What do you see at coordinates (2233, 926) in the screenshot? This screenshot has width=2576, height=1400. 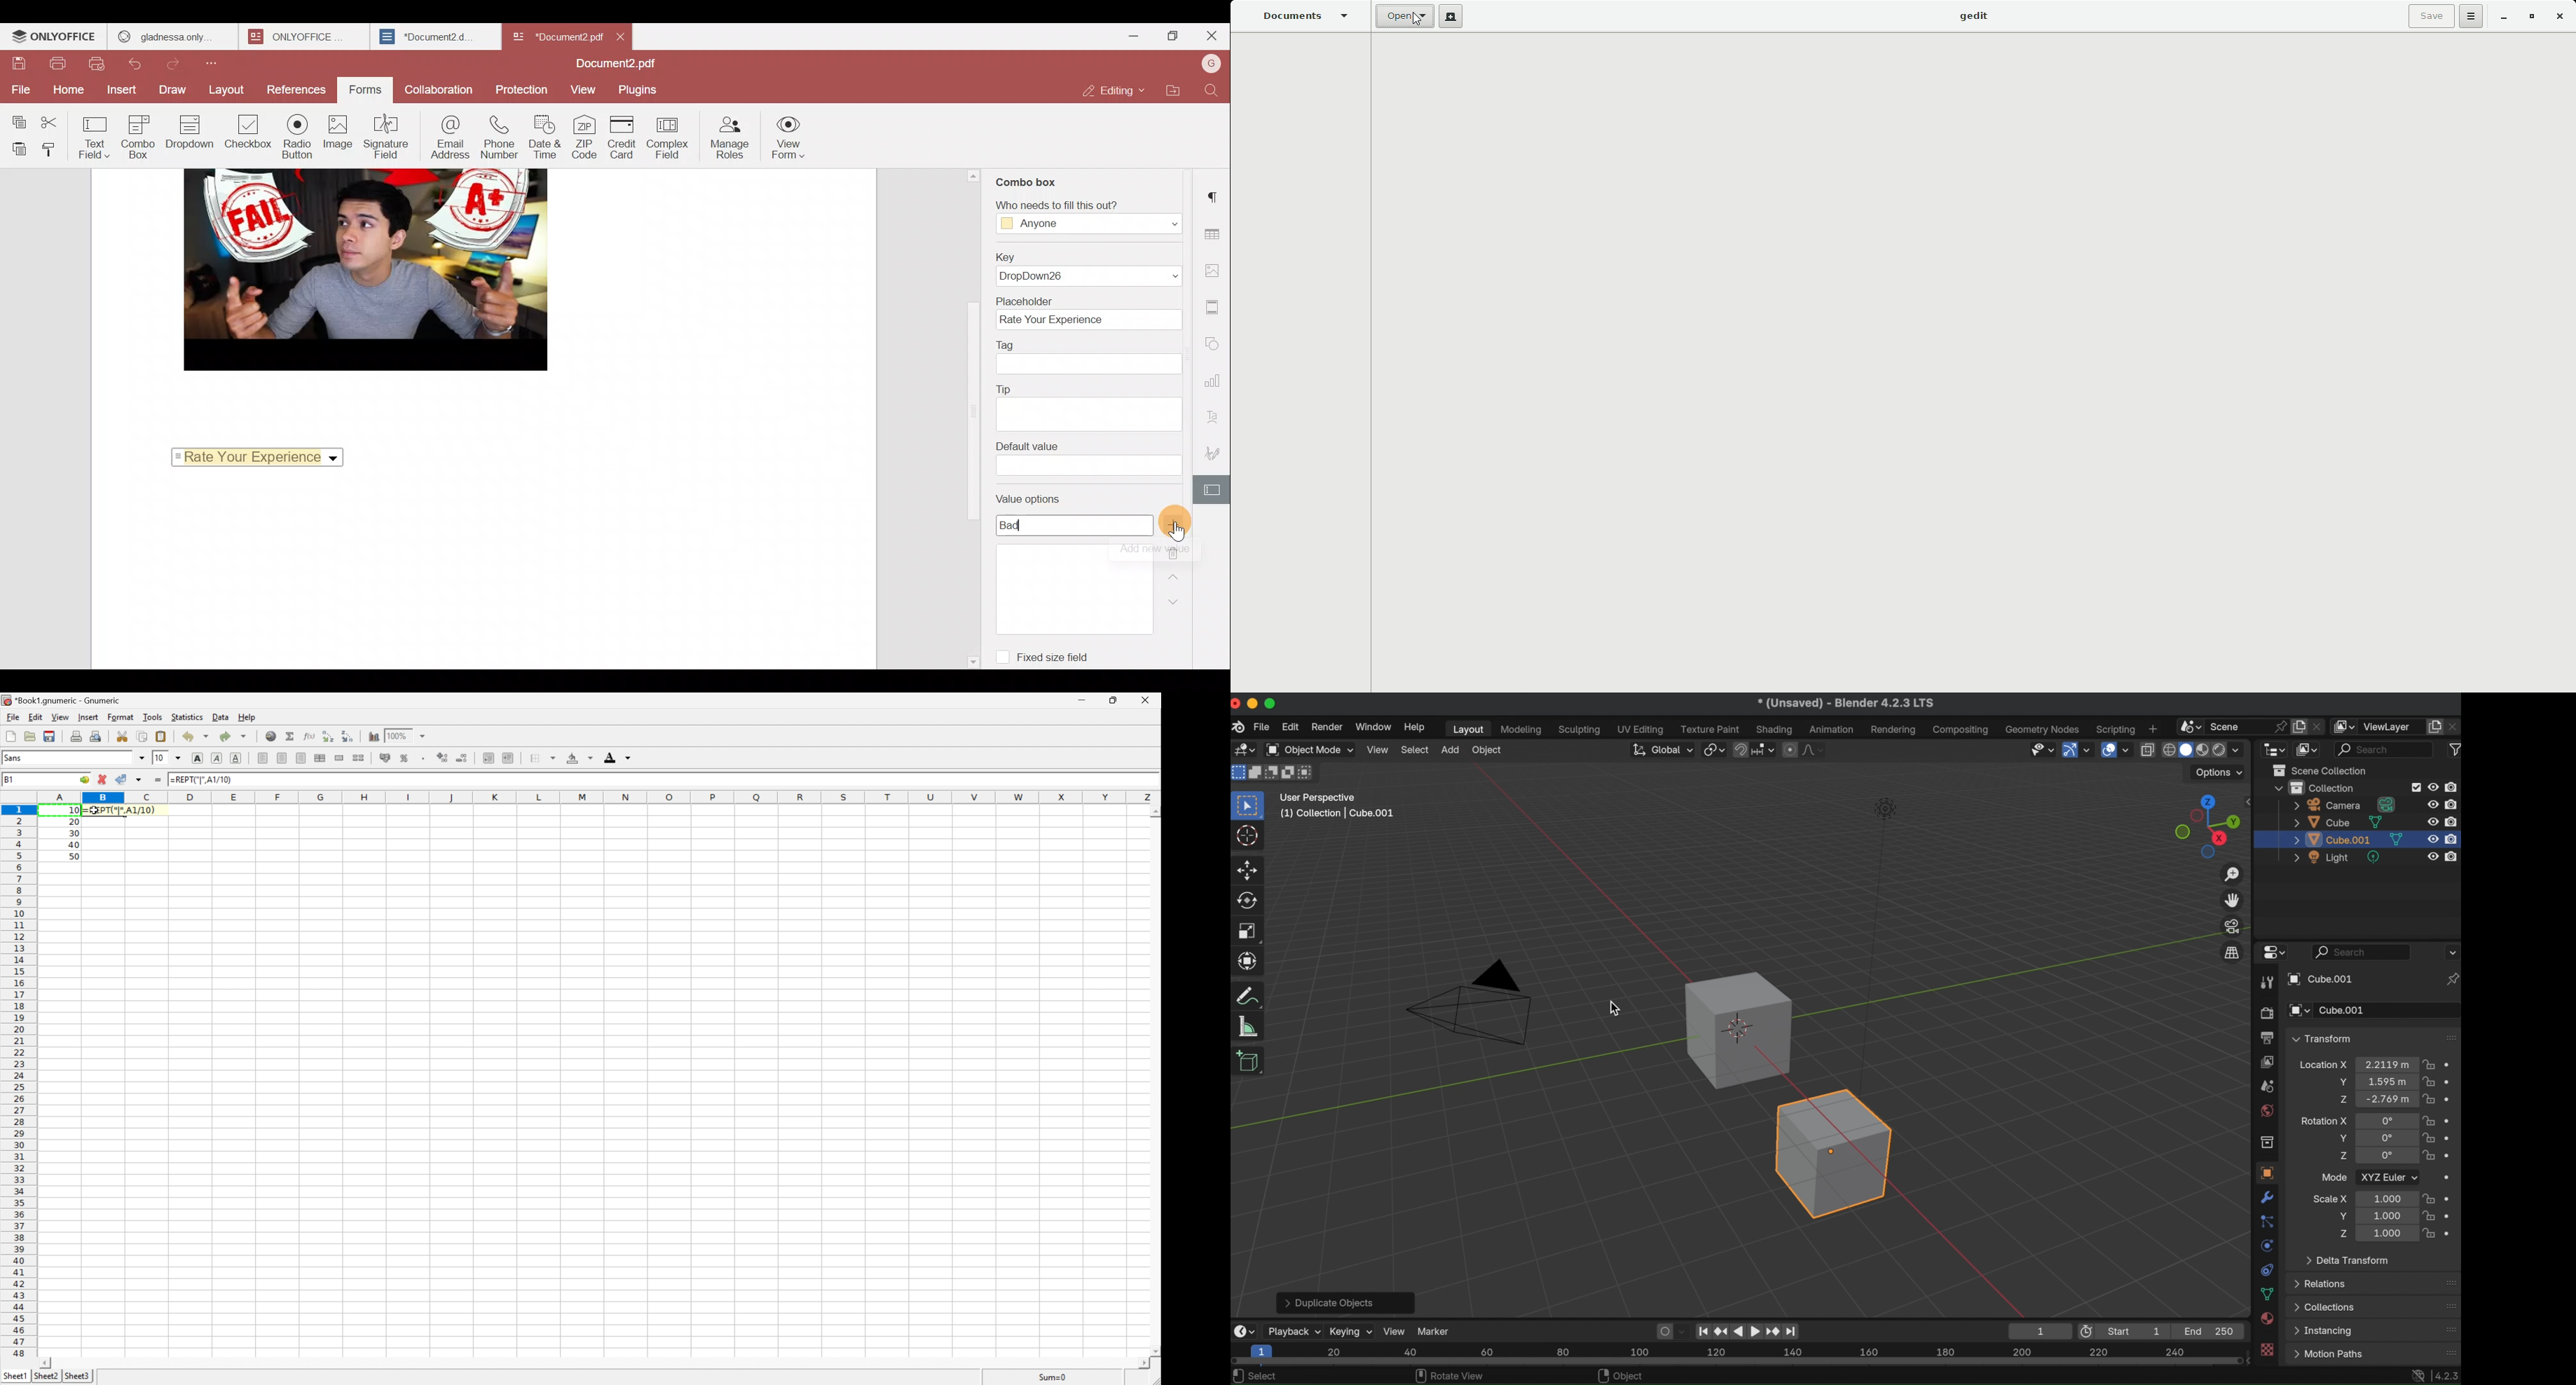 I see `toggle camera view` at bounding box center [2233, 926].